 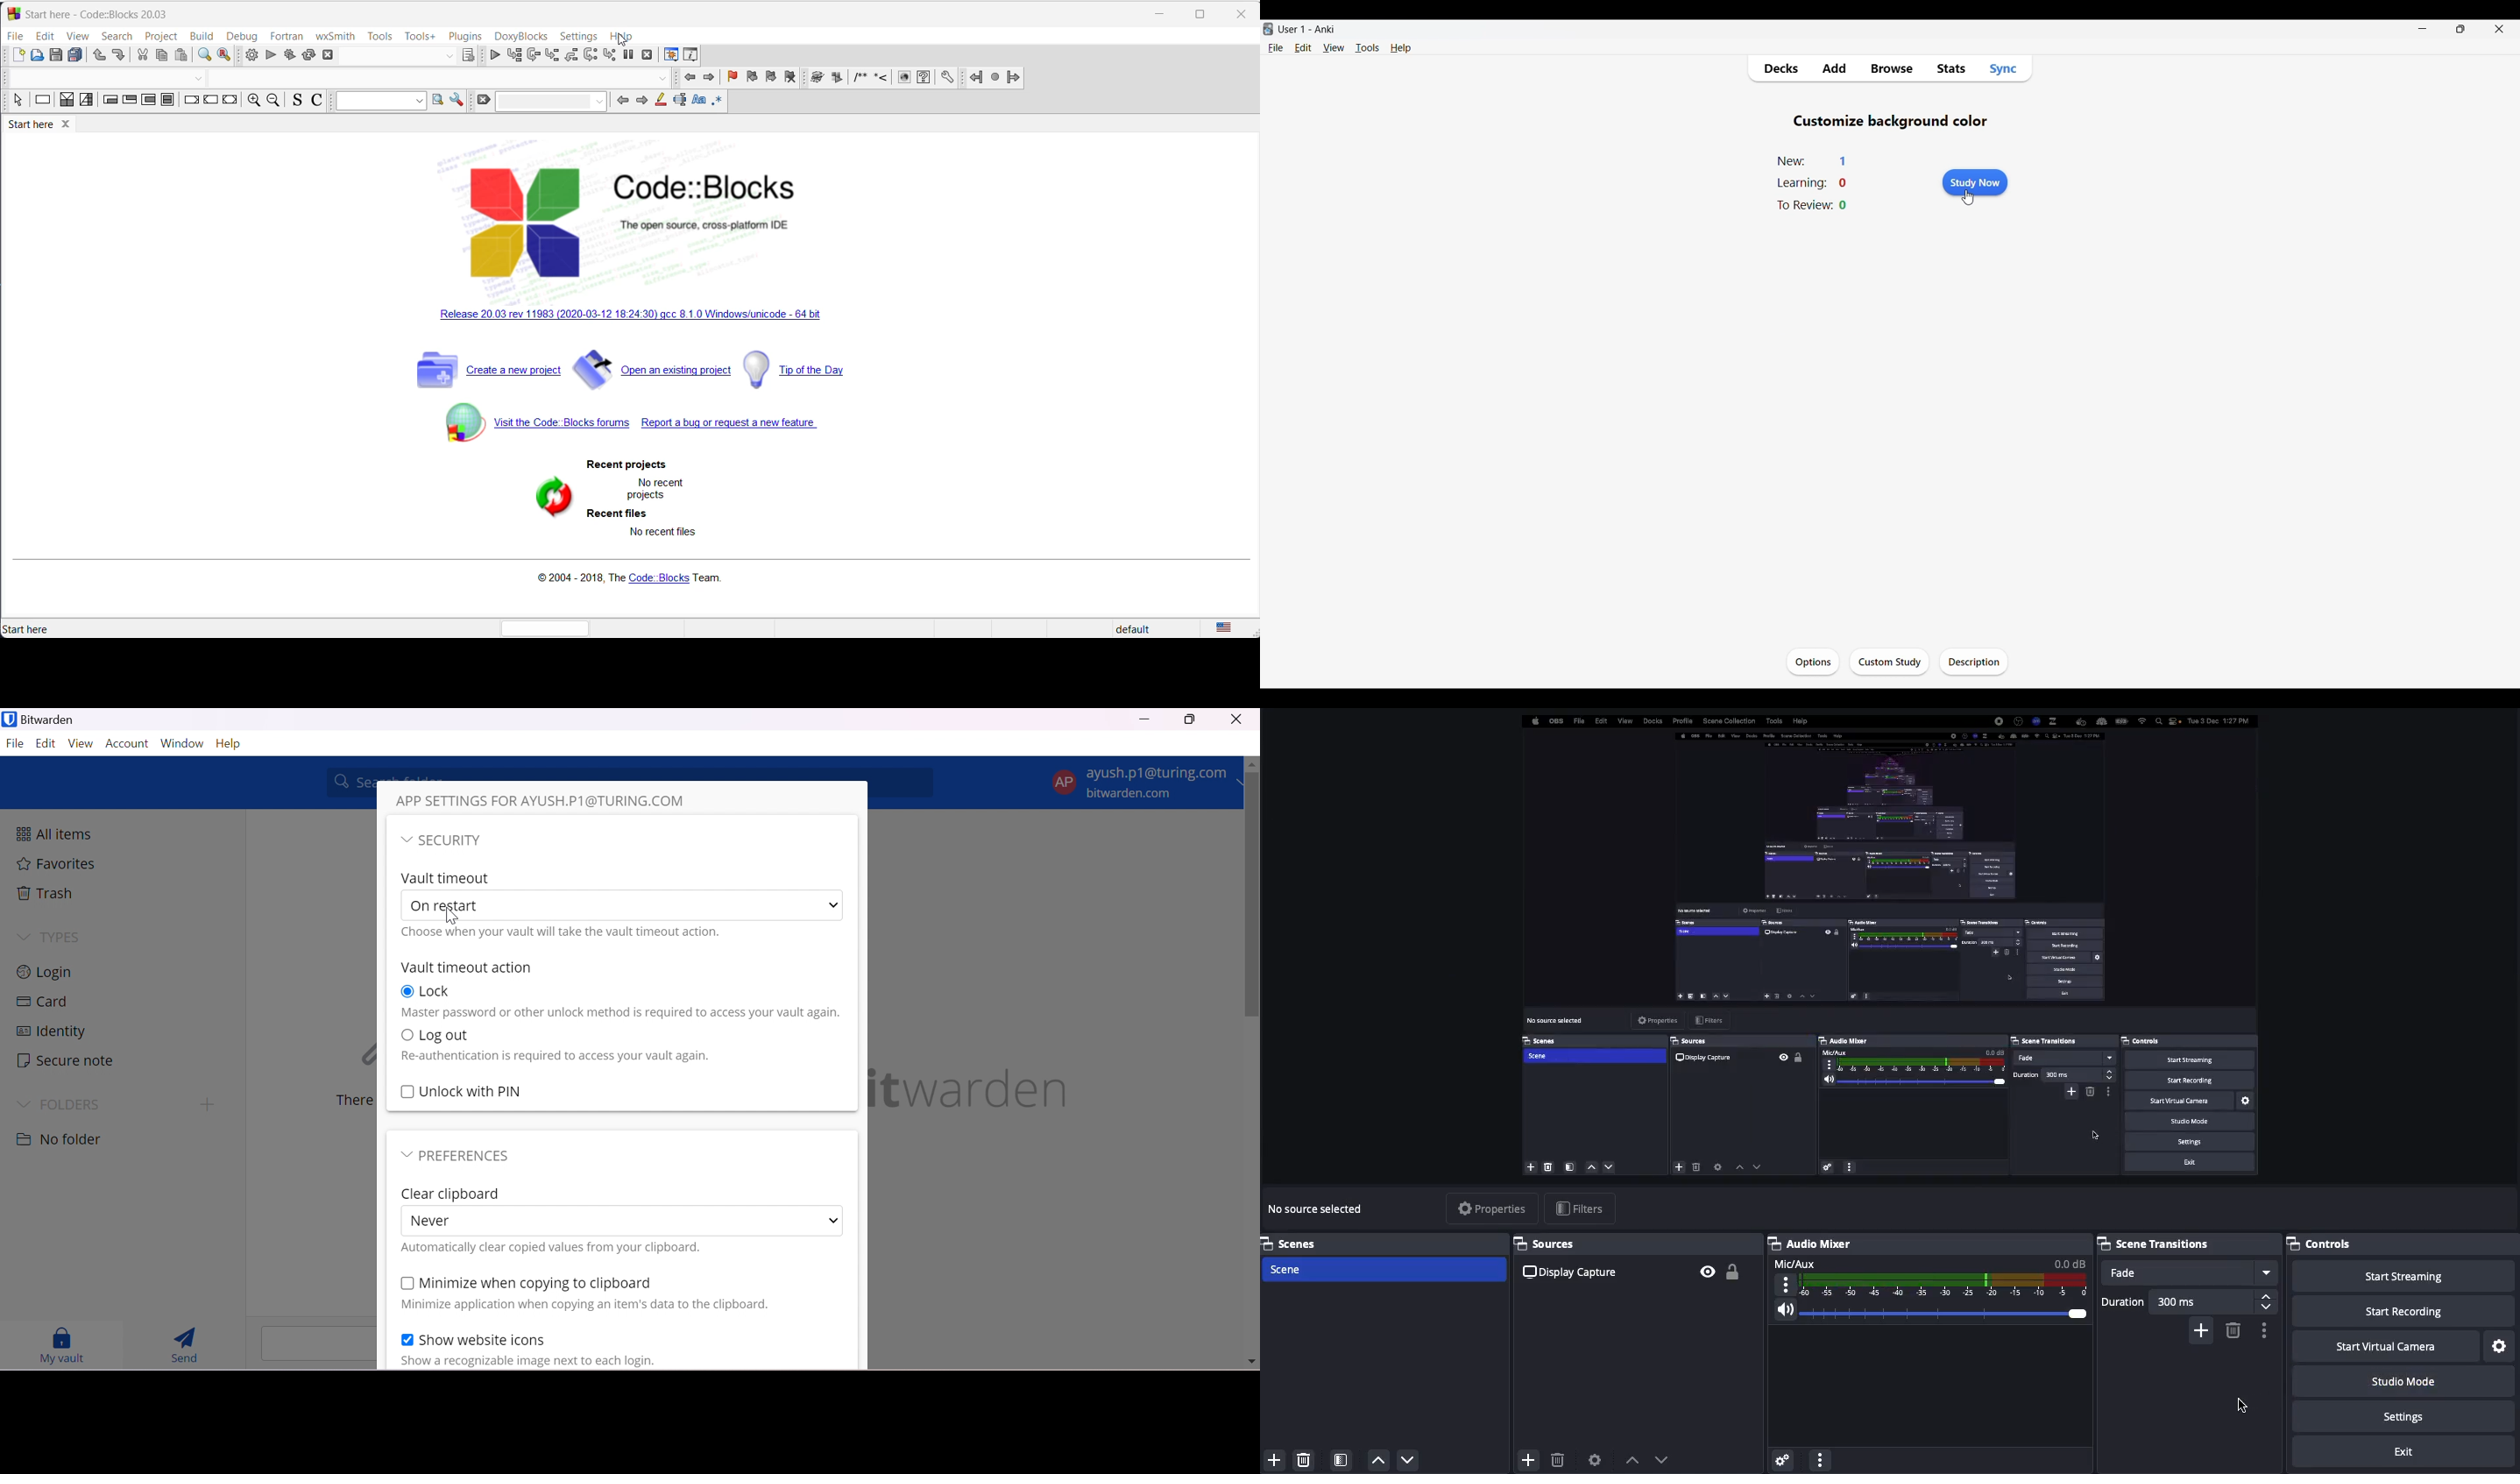 I want to click on Software logo, so click(x=1268, y=29).